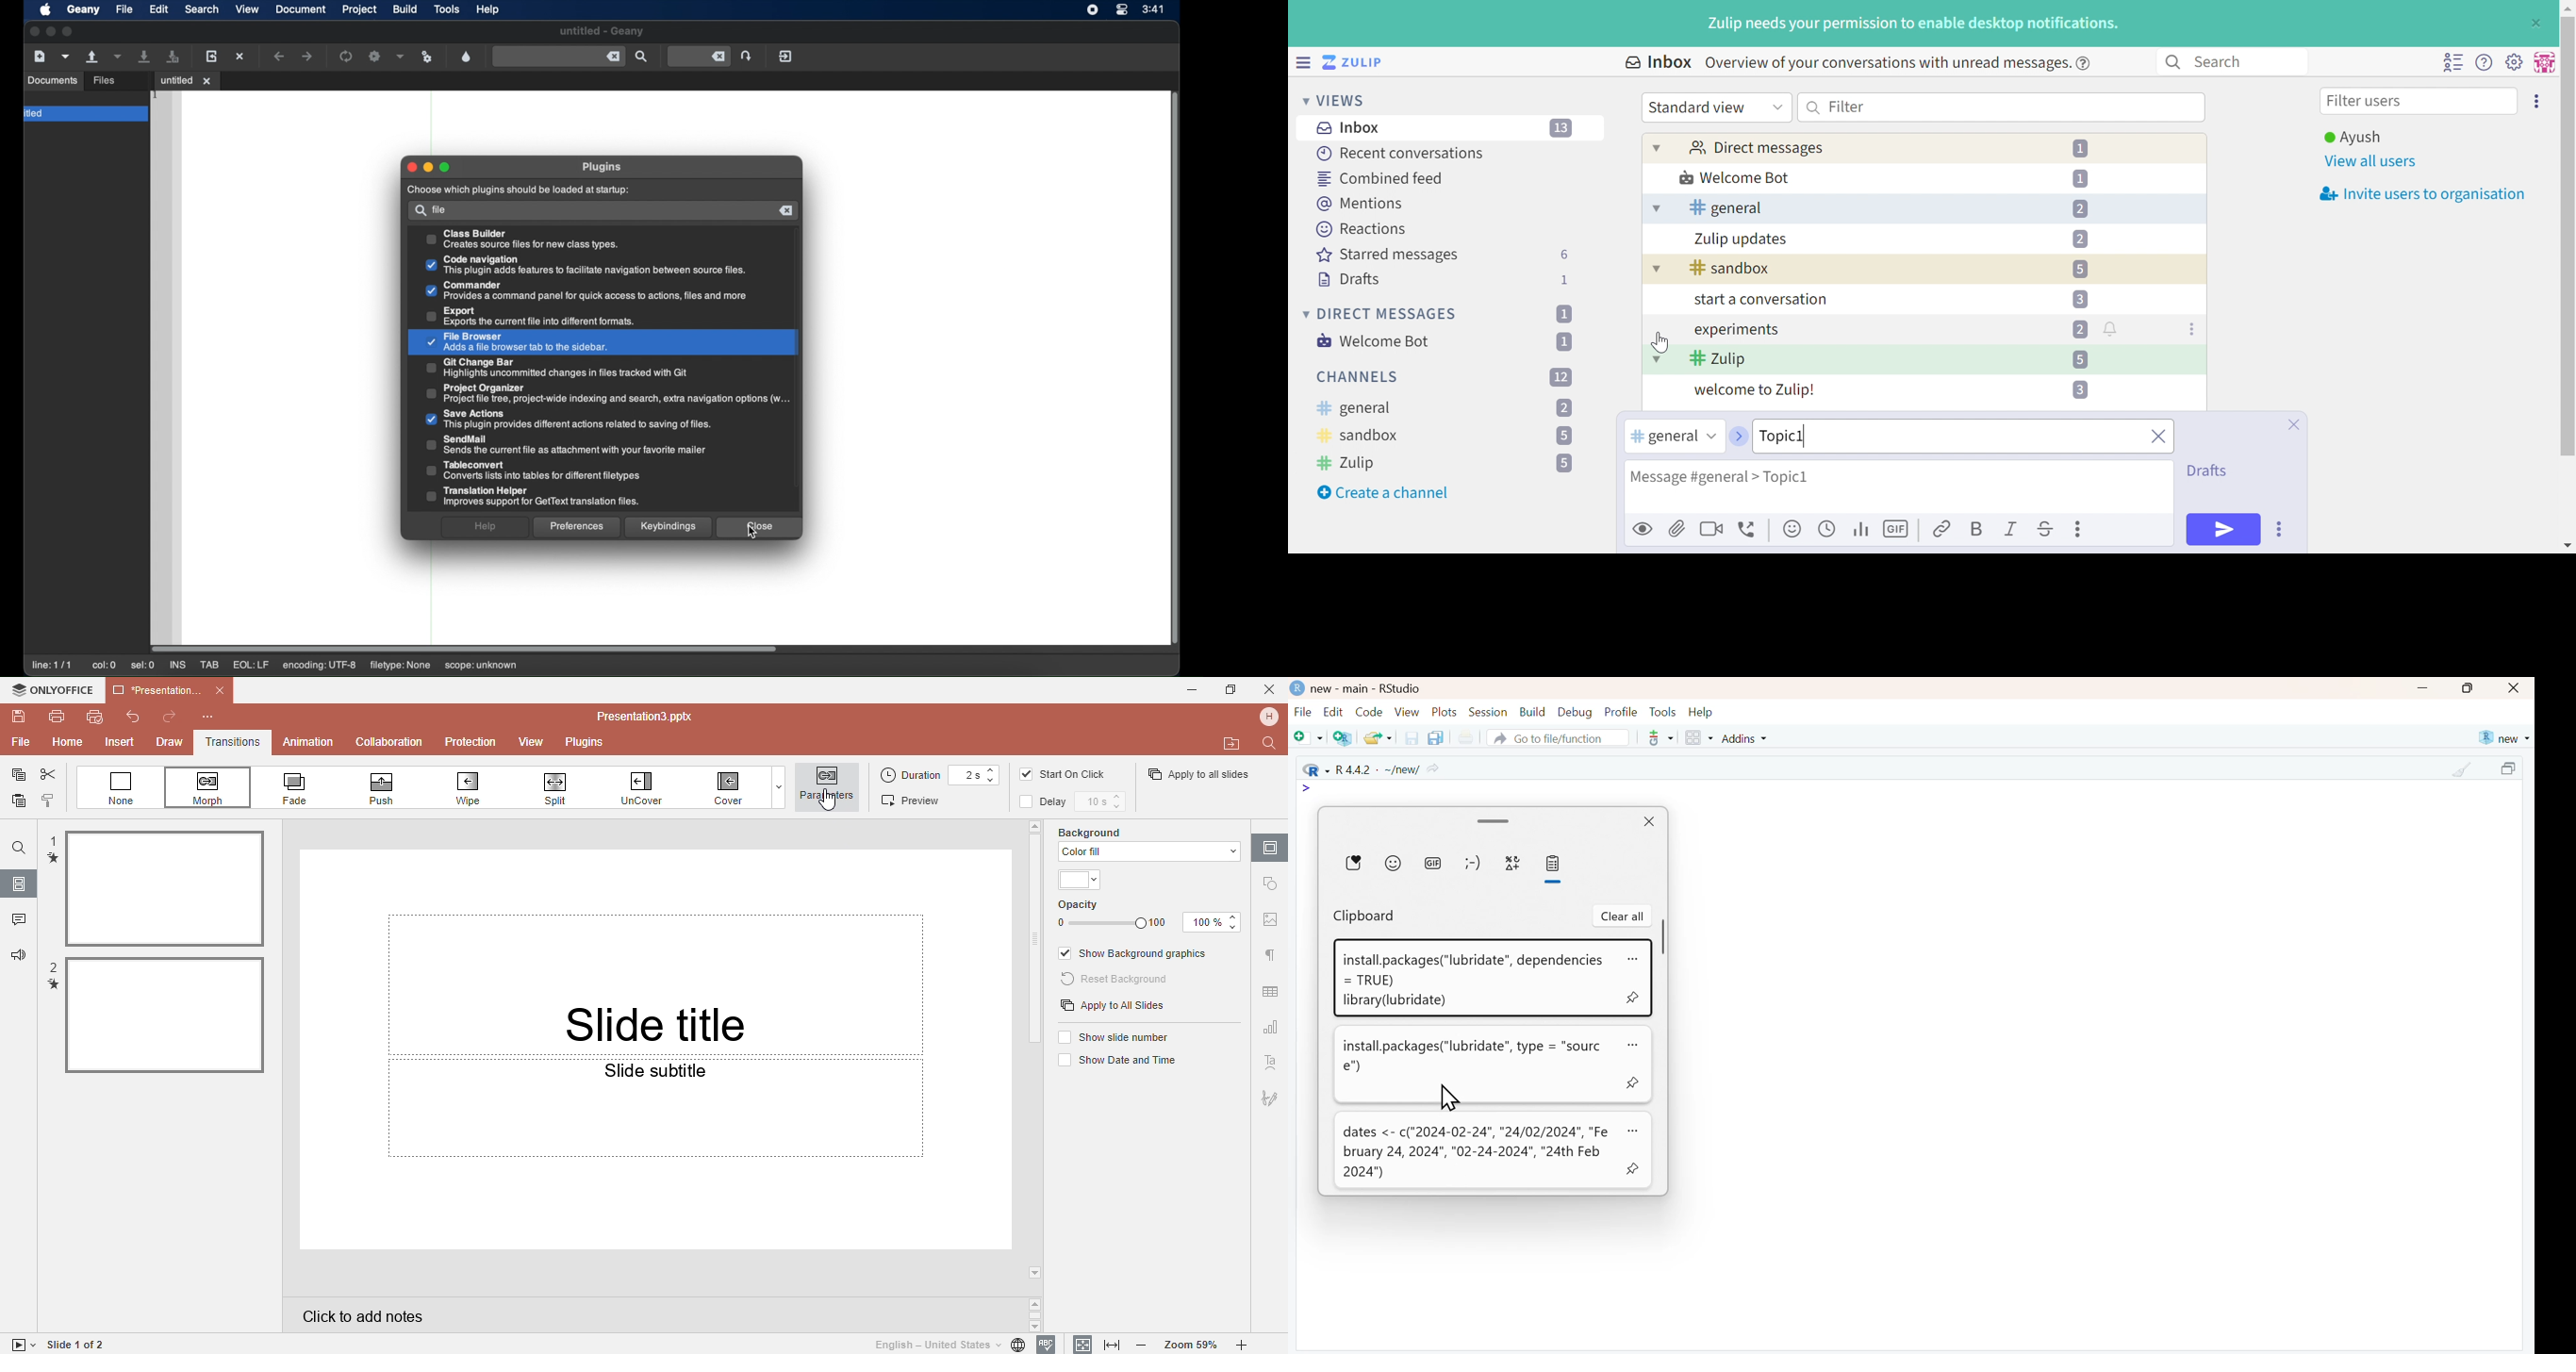 The width and height of the screenshot is (2576, 1372). I want to click on Print file, so click(57, 716).